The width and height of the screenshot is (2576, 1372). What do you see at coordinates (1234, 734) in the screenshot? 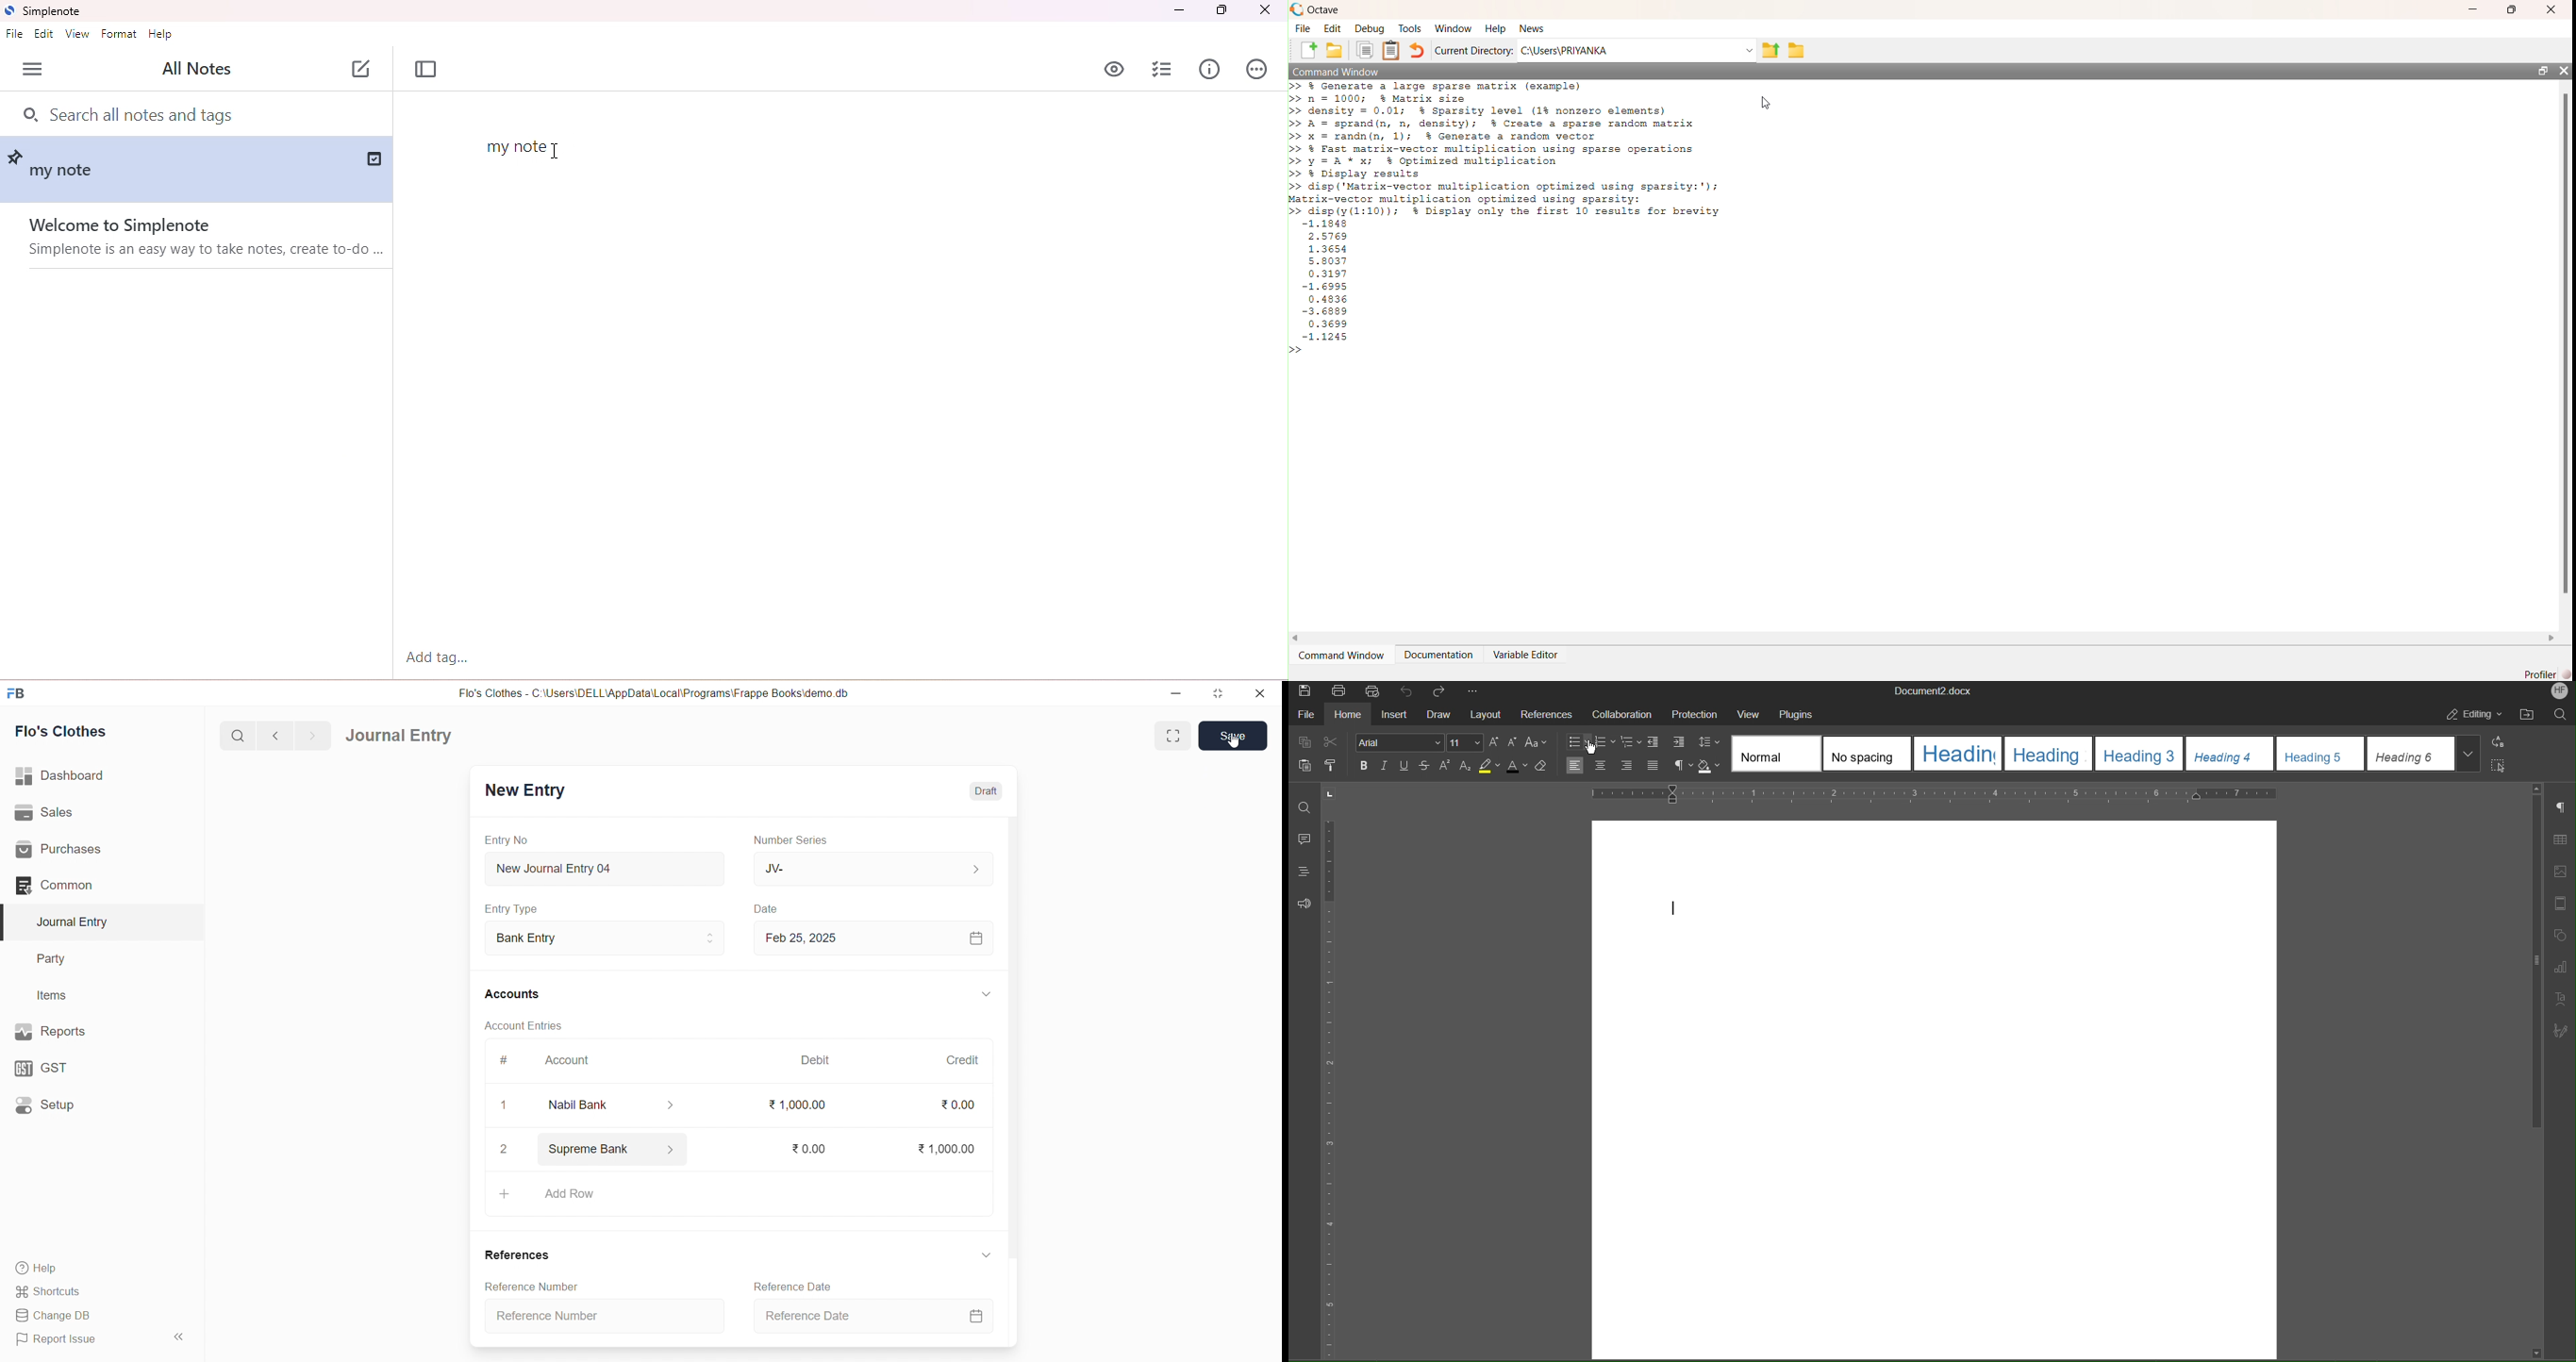
I see `Save` at bounding box center [1234, 734].